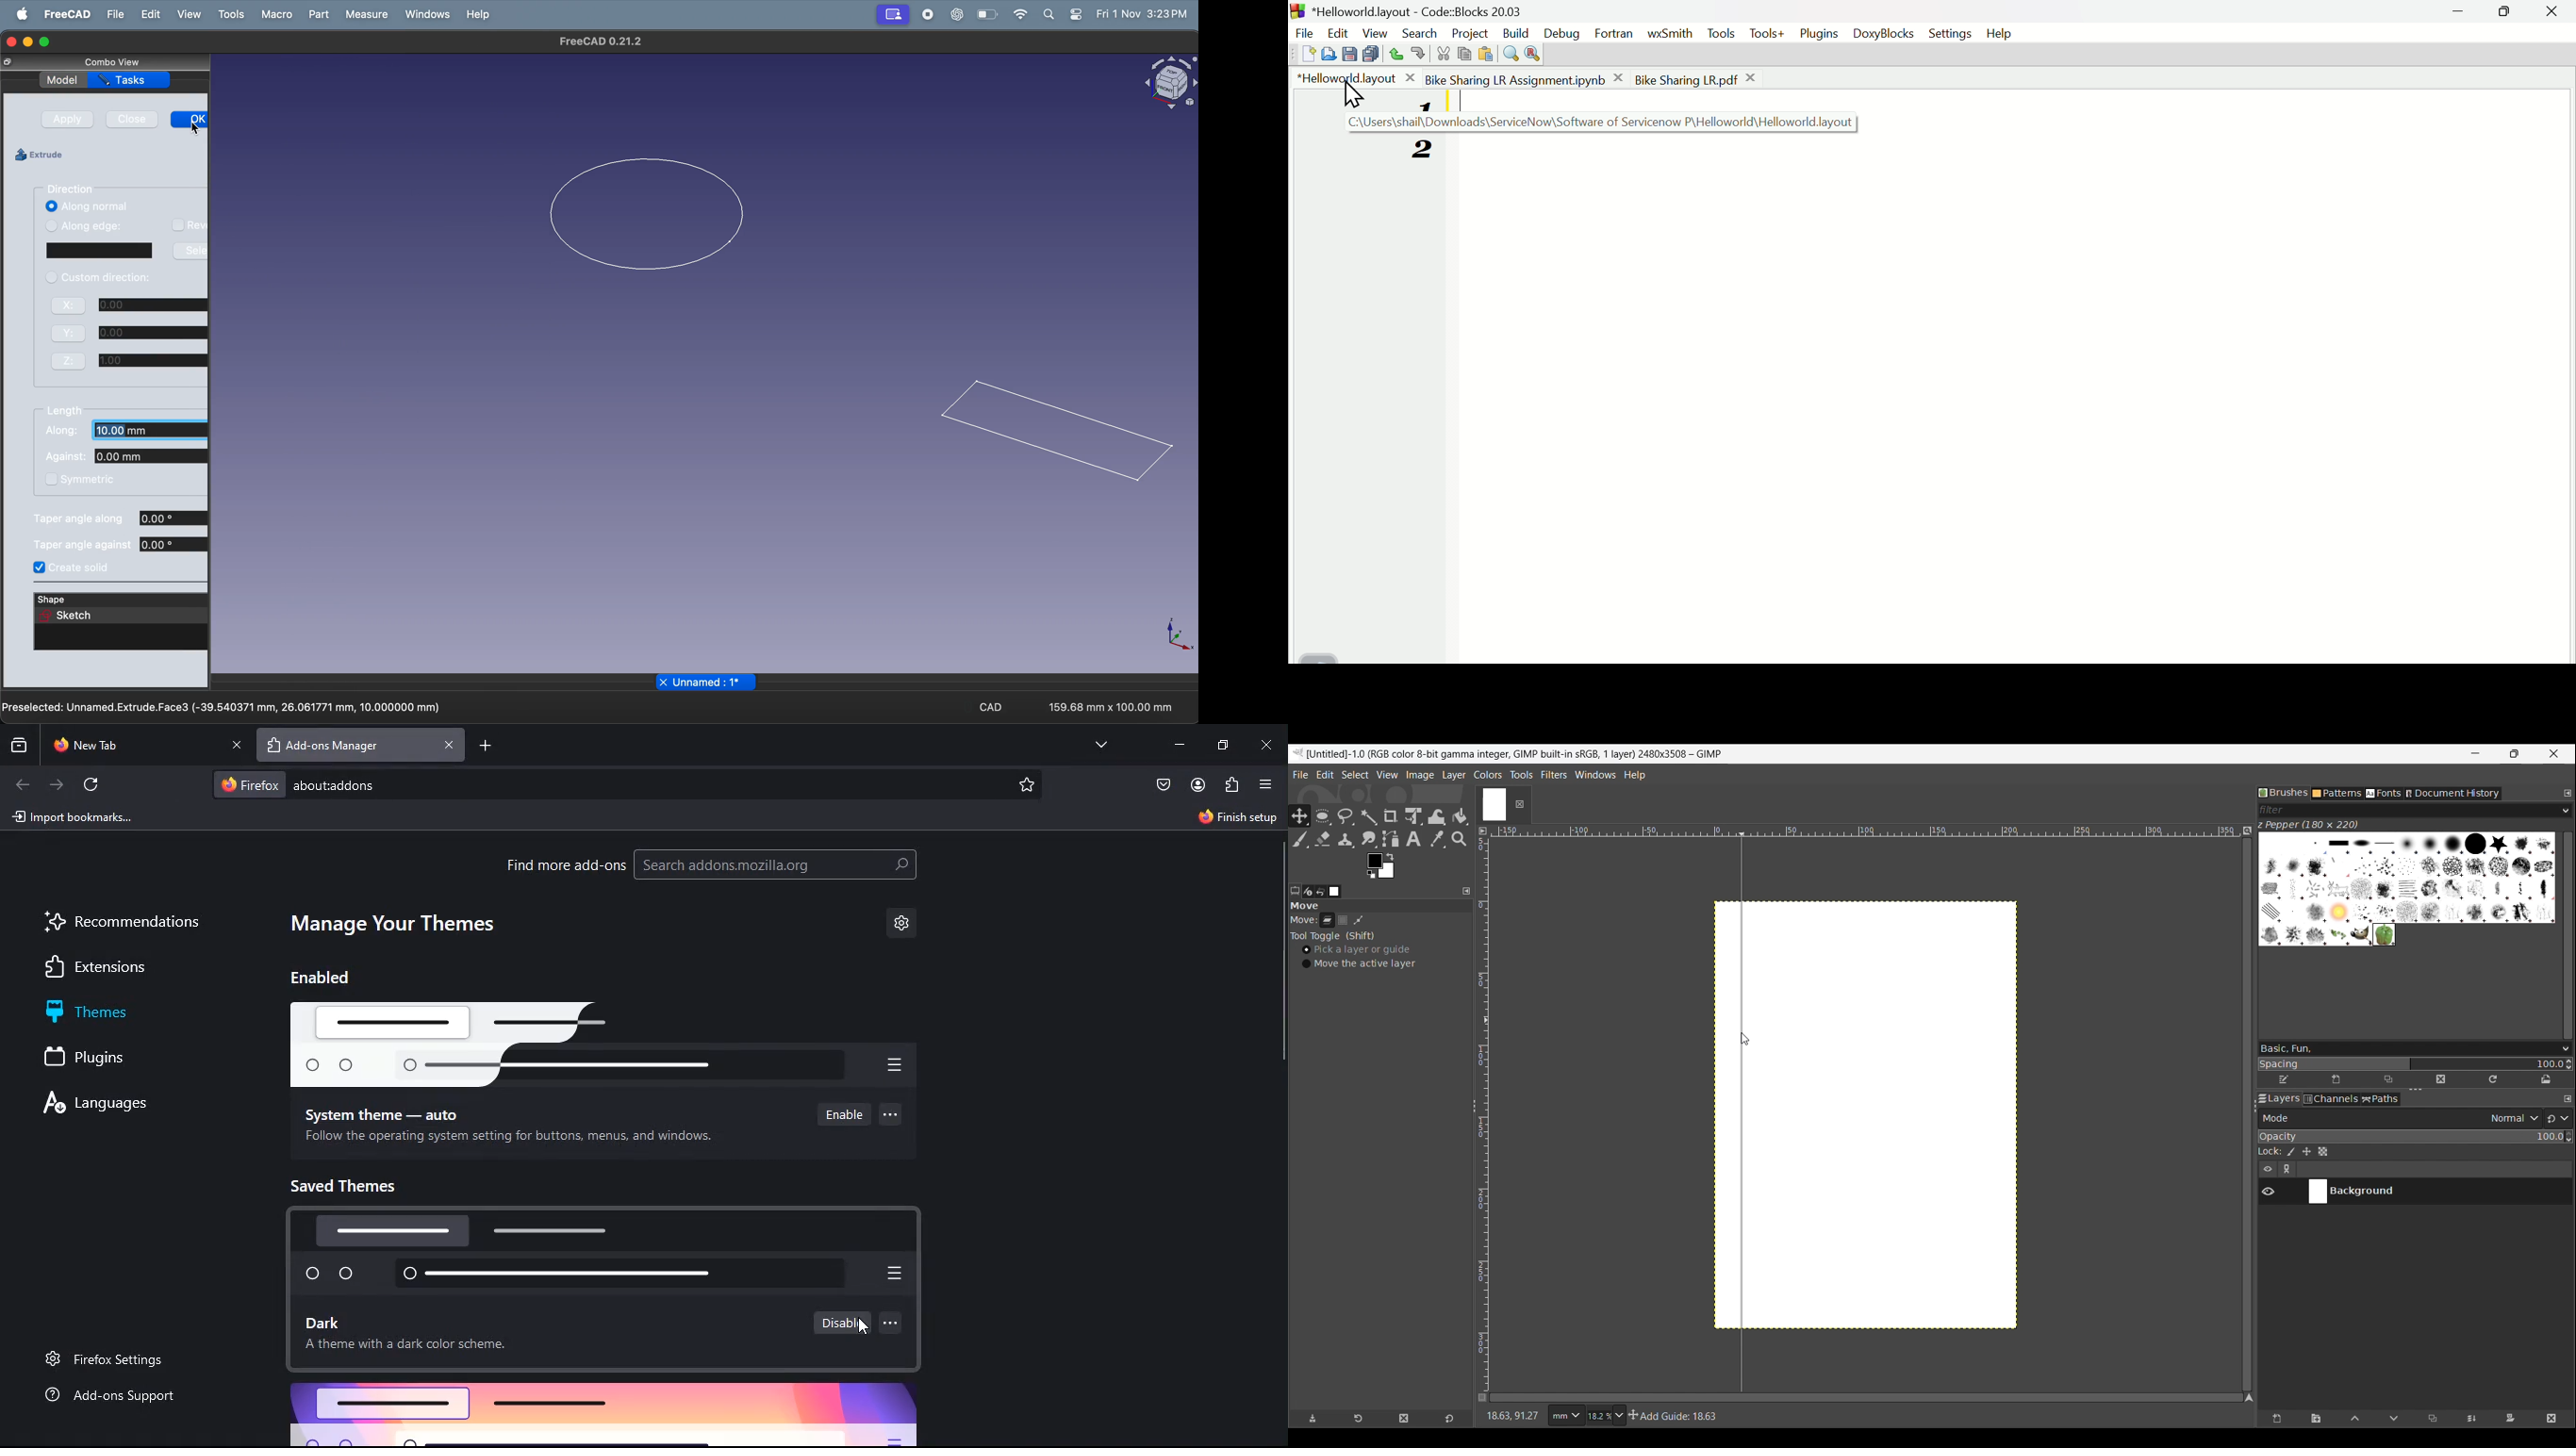 This screenshot has width=2576, height=1456. What do you see at coordinates (173, 518) in the screenshot?
I see `0.00` at bounding box center [173, 518].